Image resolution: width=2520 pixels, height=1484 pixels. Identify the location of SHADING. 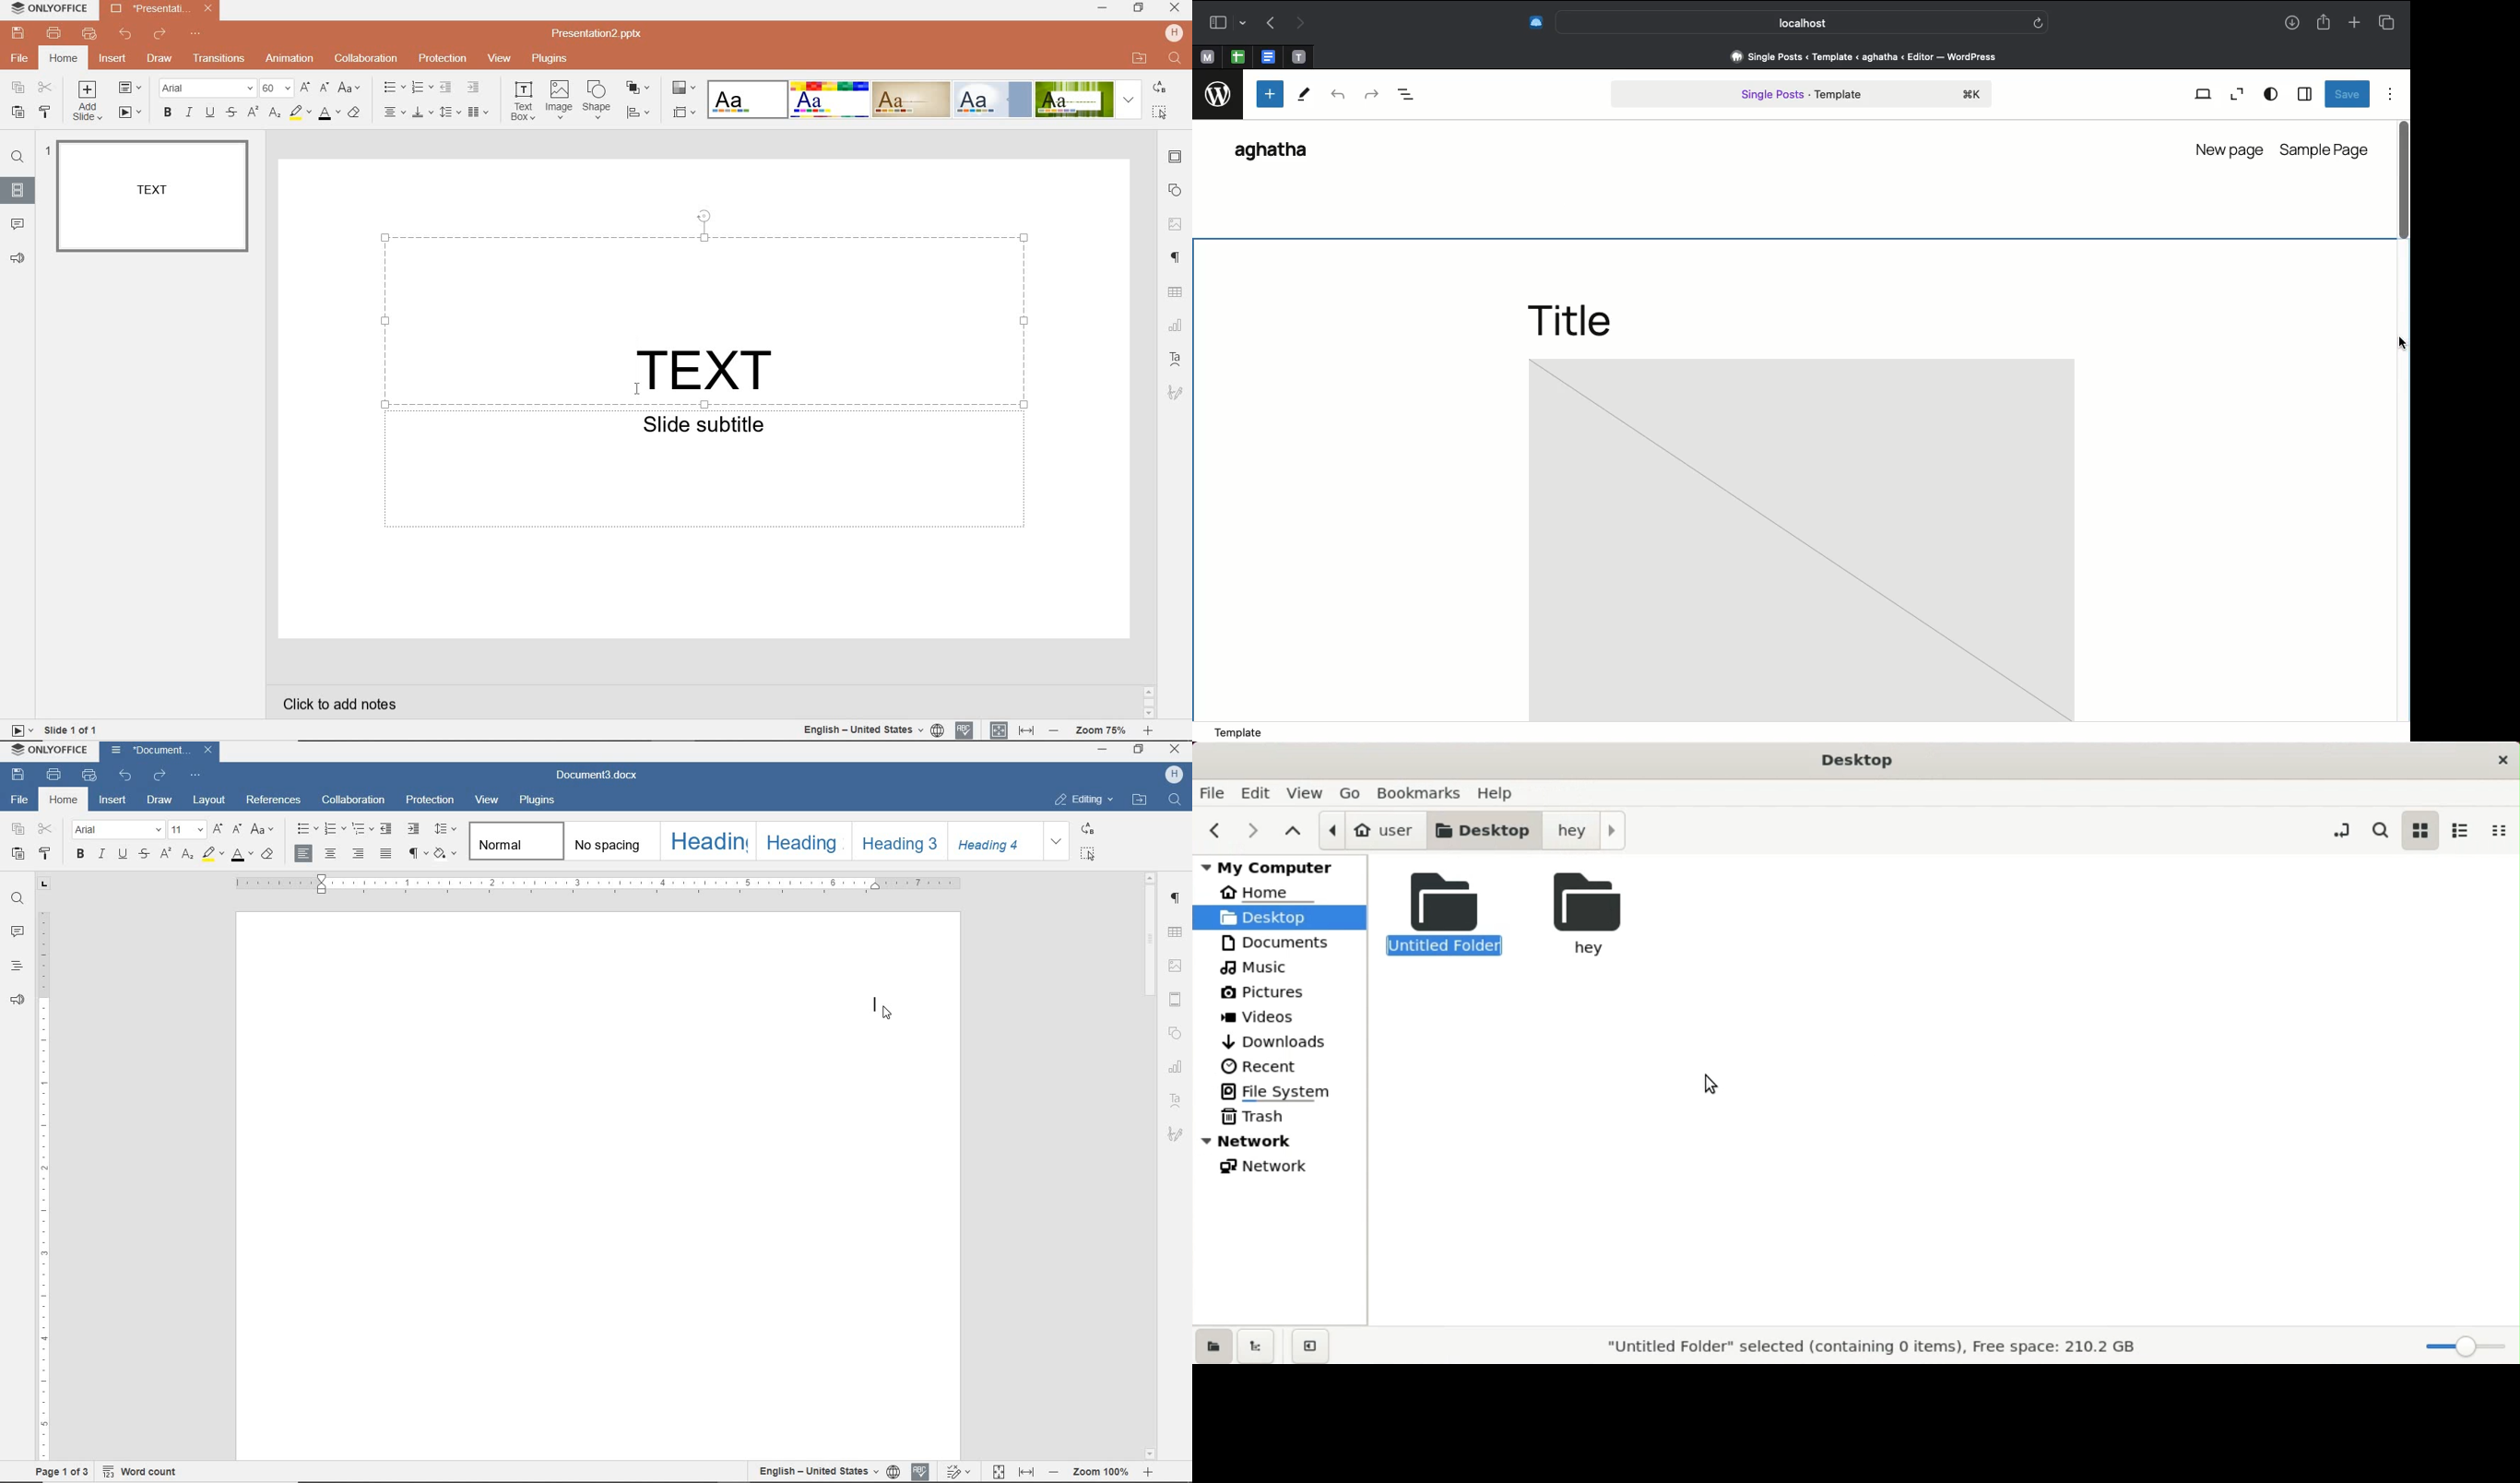
(444, 852).